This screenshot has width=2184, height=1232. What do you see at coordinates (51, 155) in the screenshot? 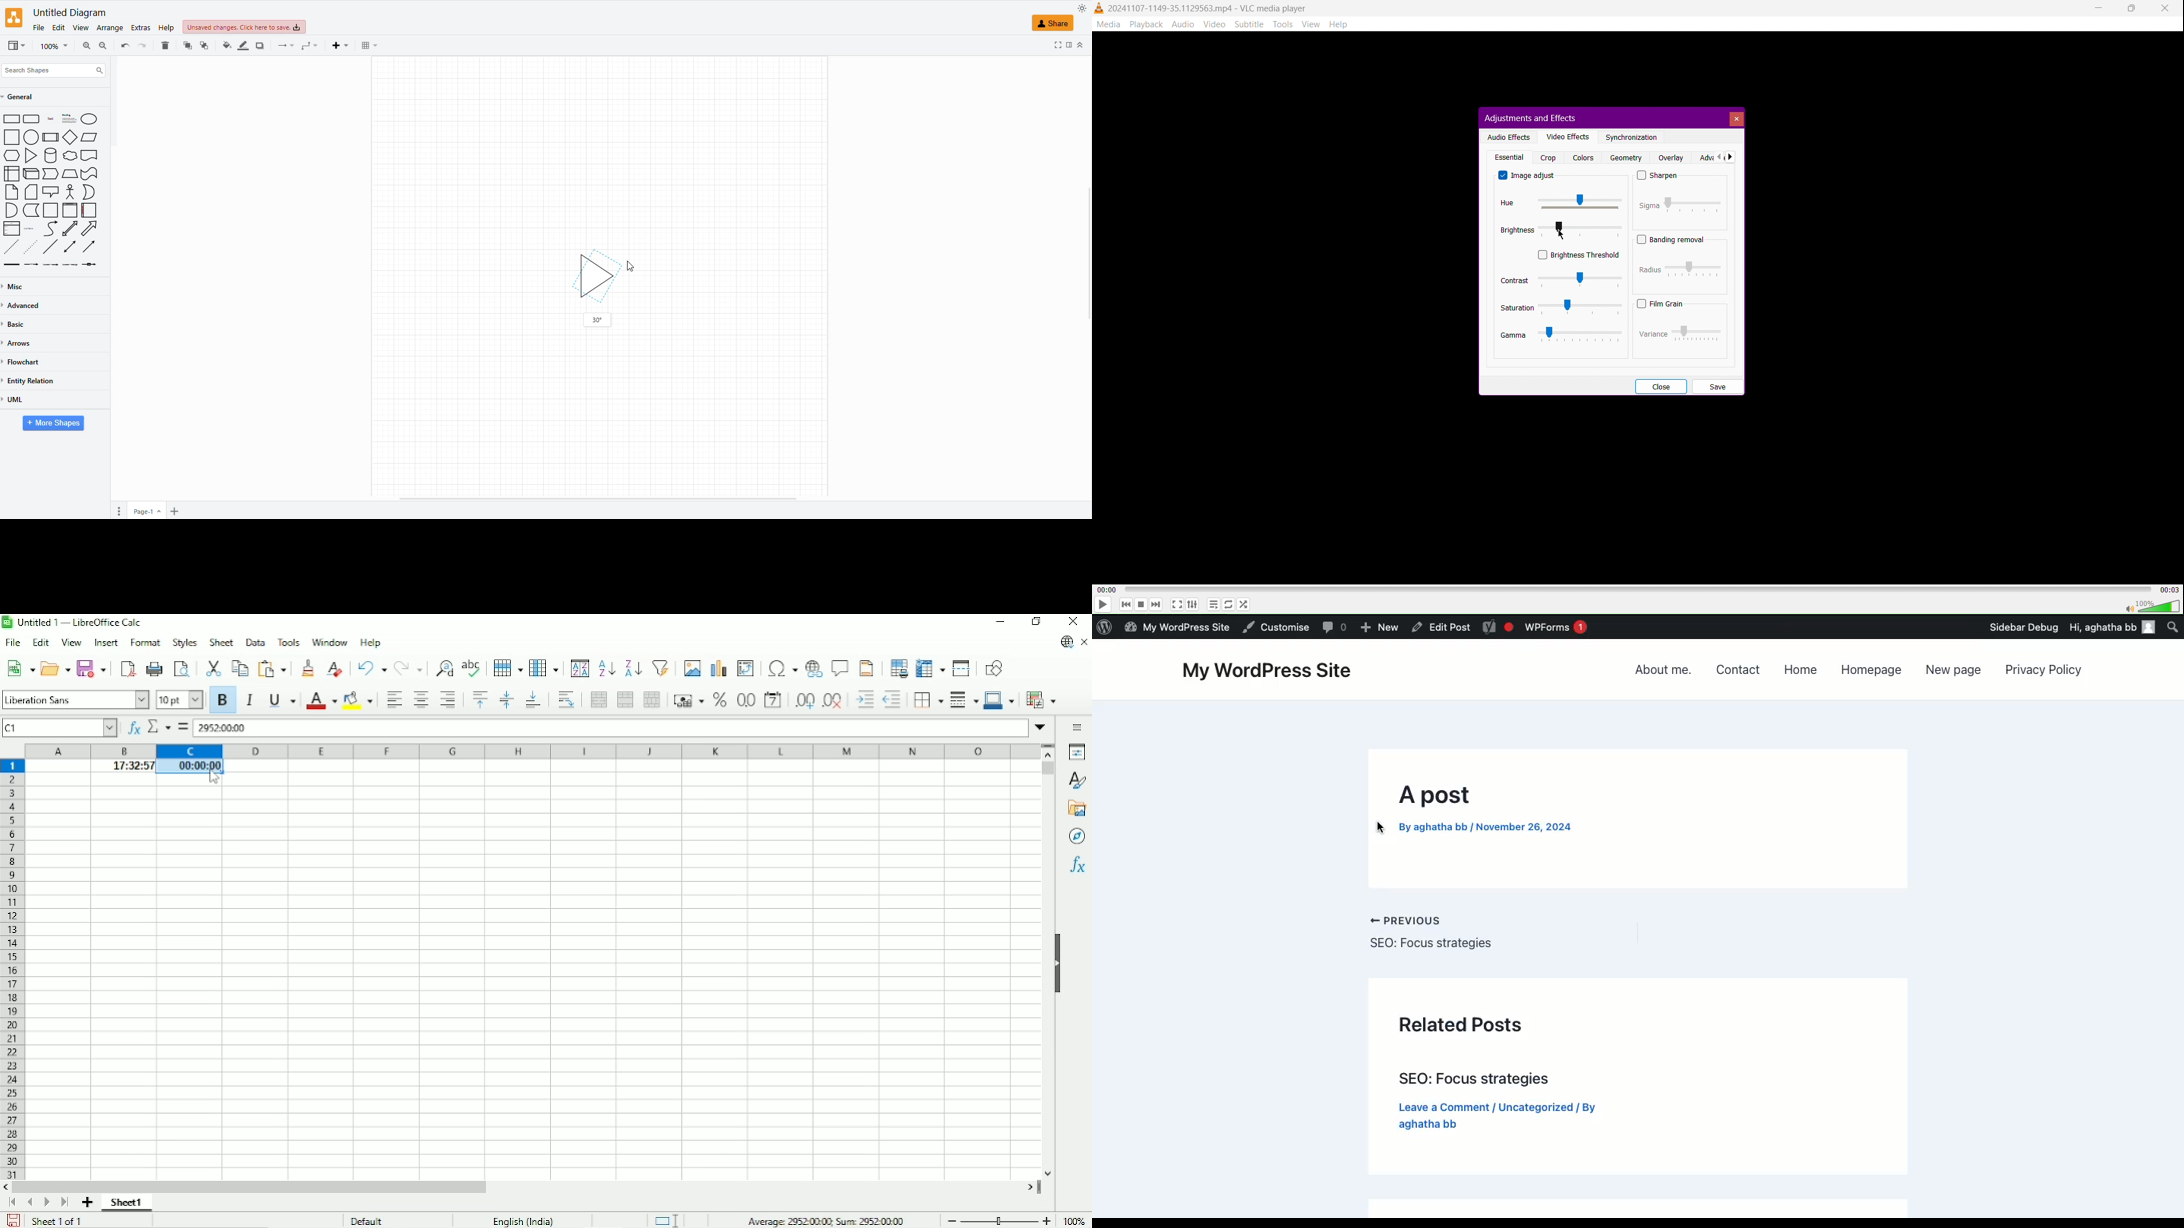
I see `Cylinder` at bounding box center [51, 155].